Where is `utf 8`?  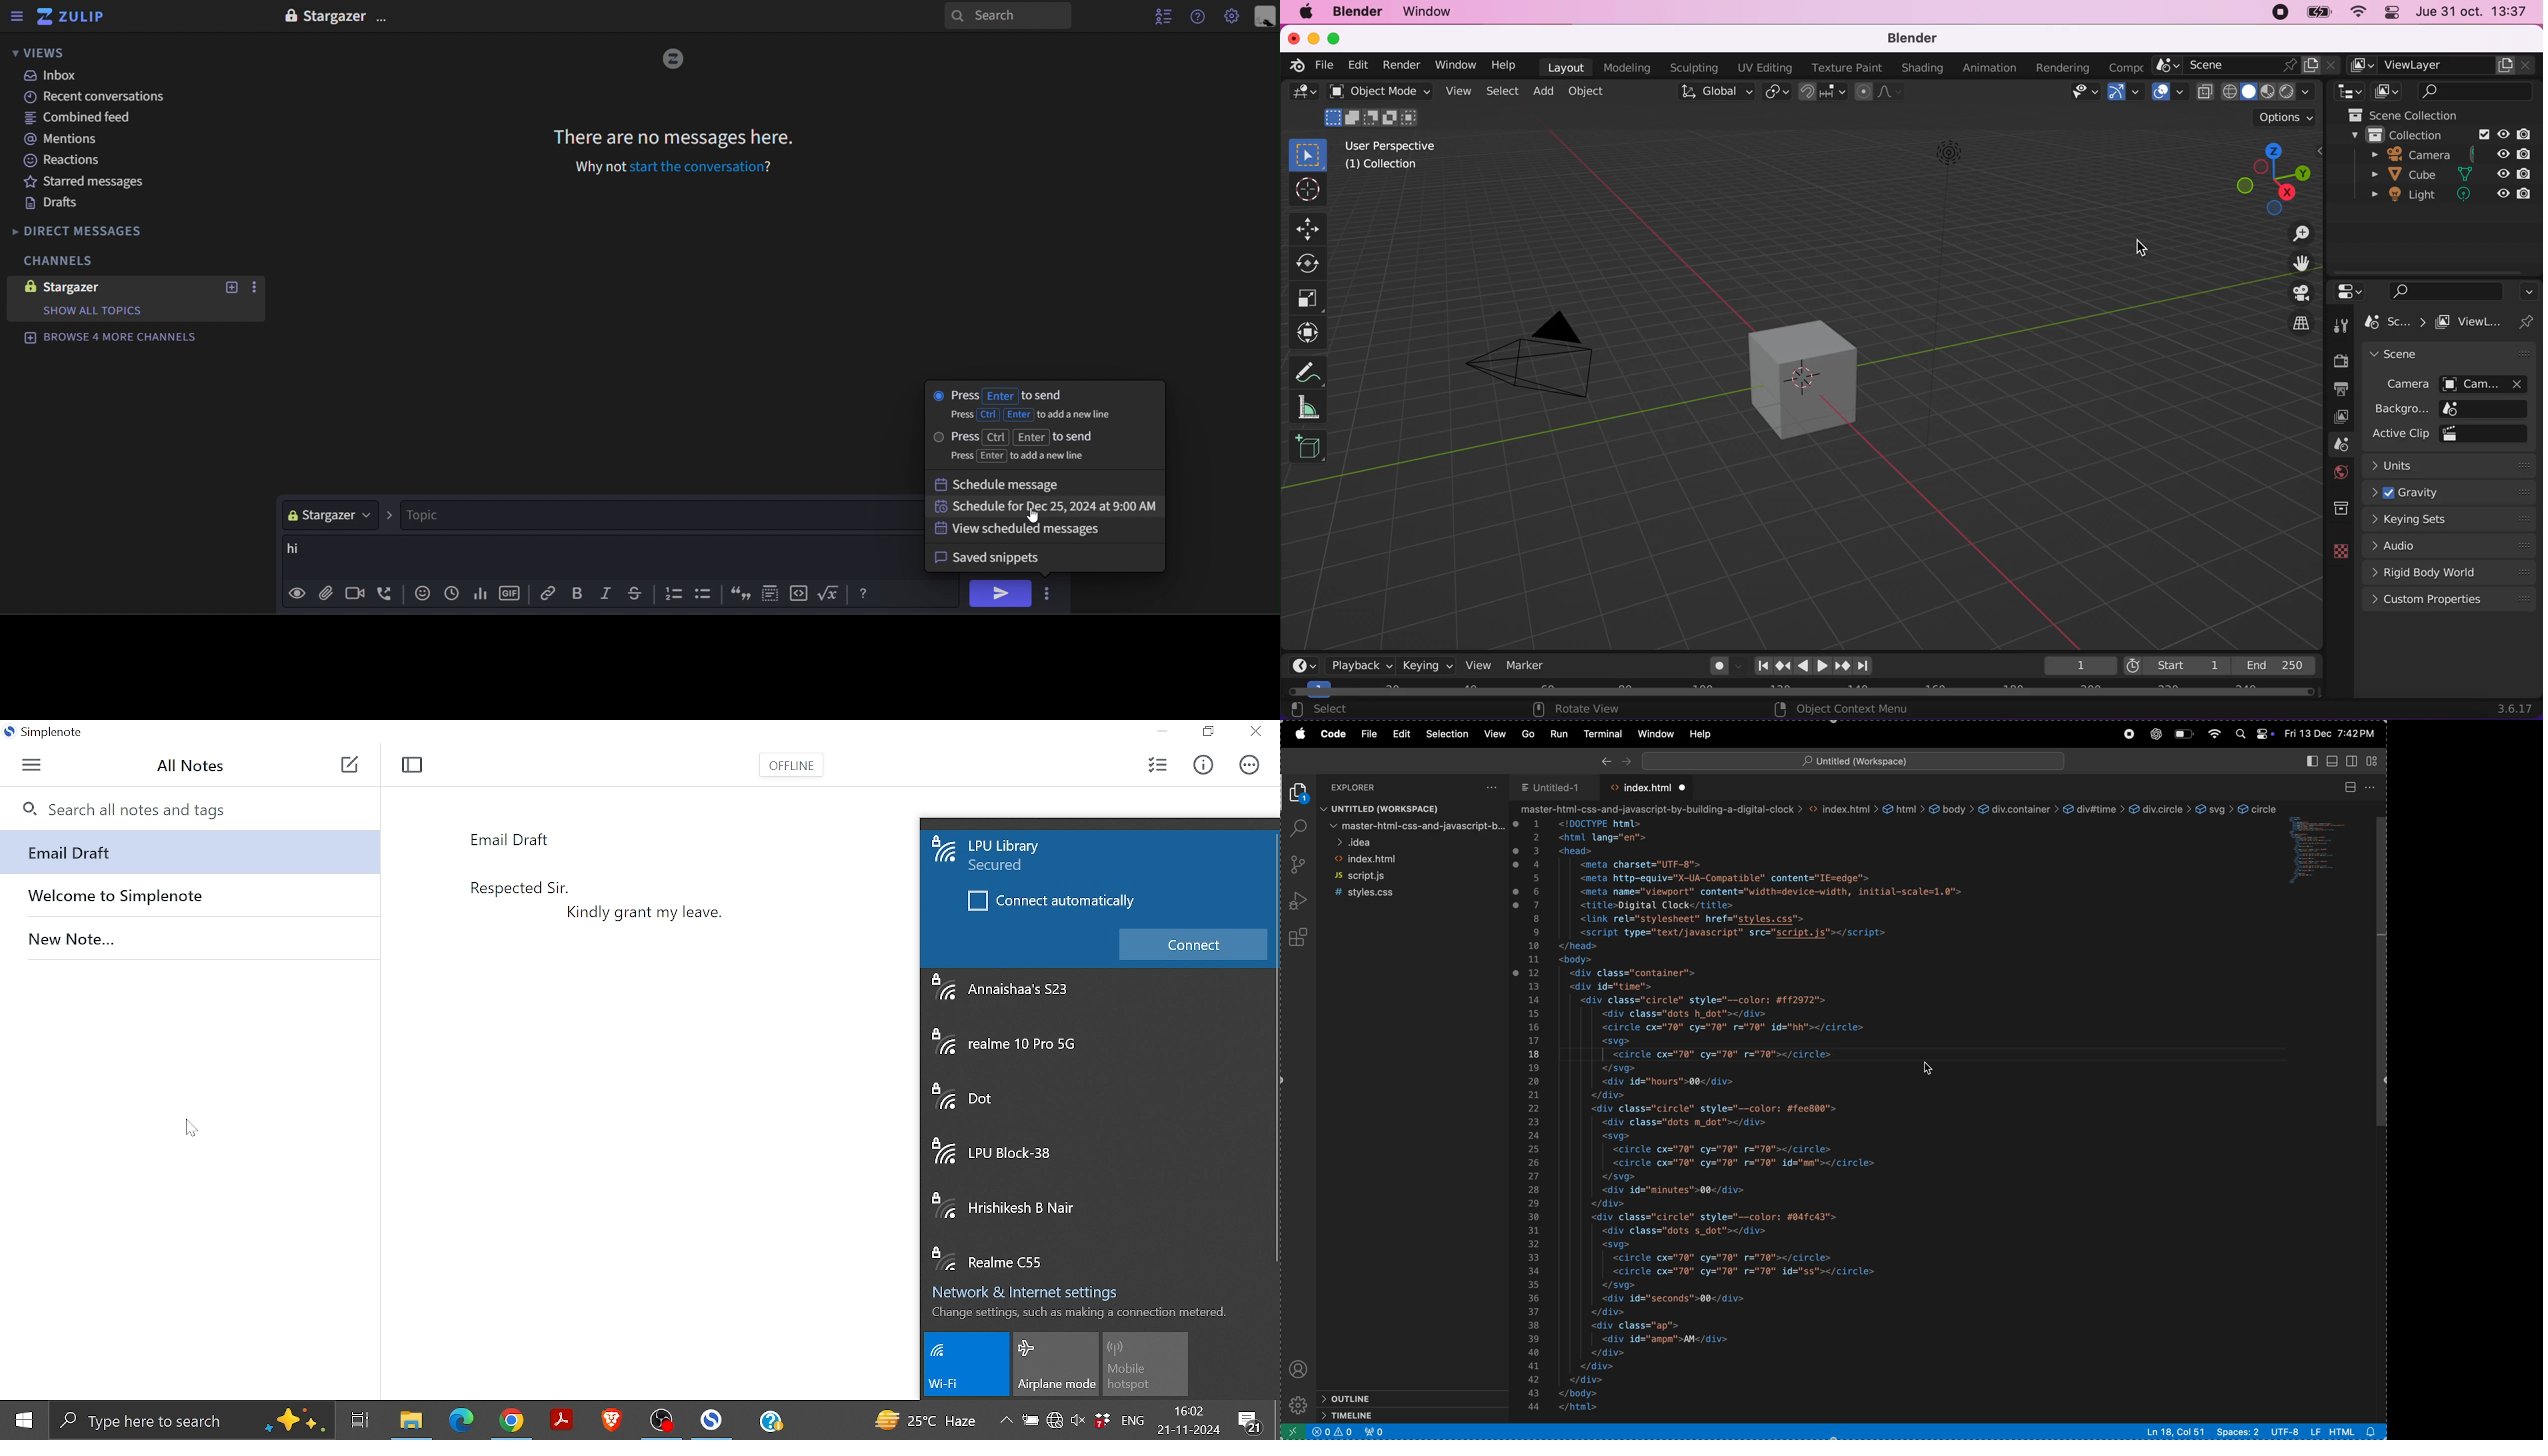 utf 8 is located at coordinates (2294, 1431).